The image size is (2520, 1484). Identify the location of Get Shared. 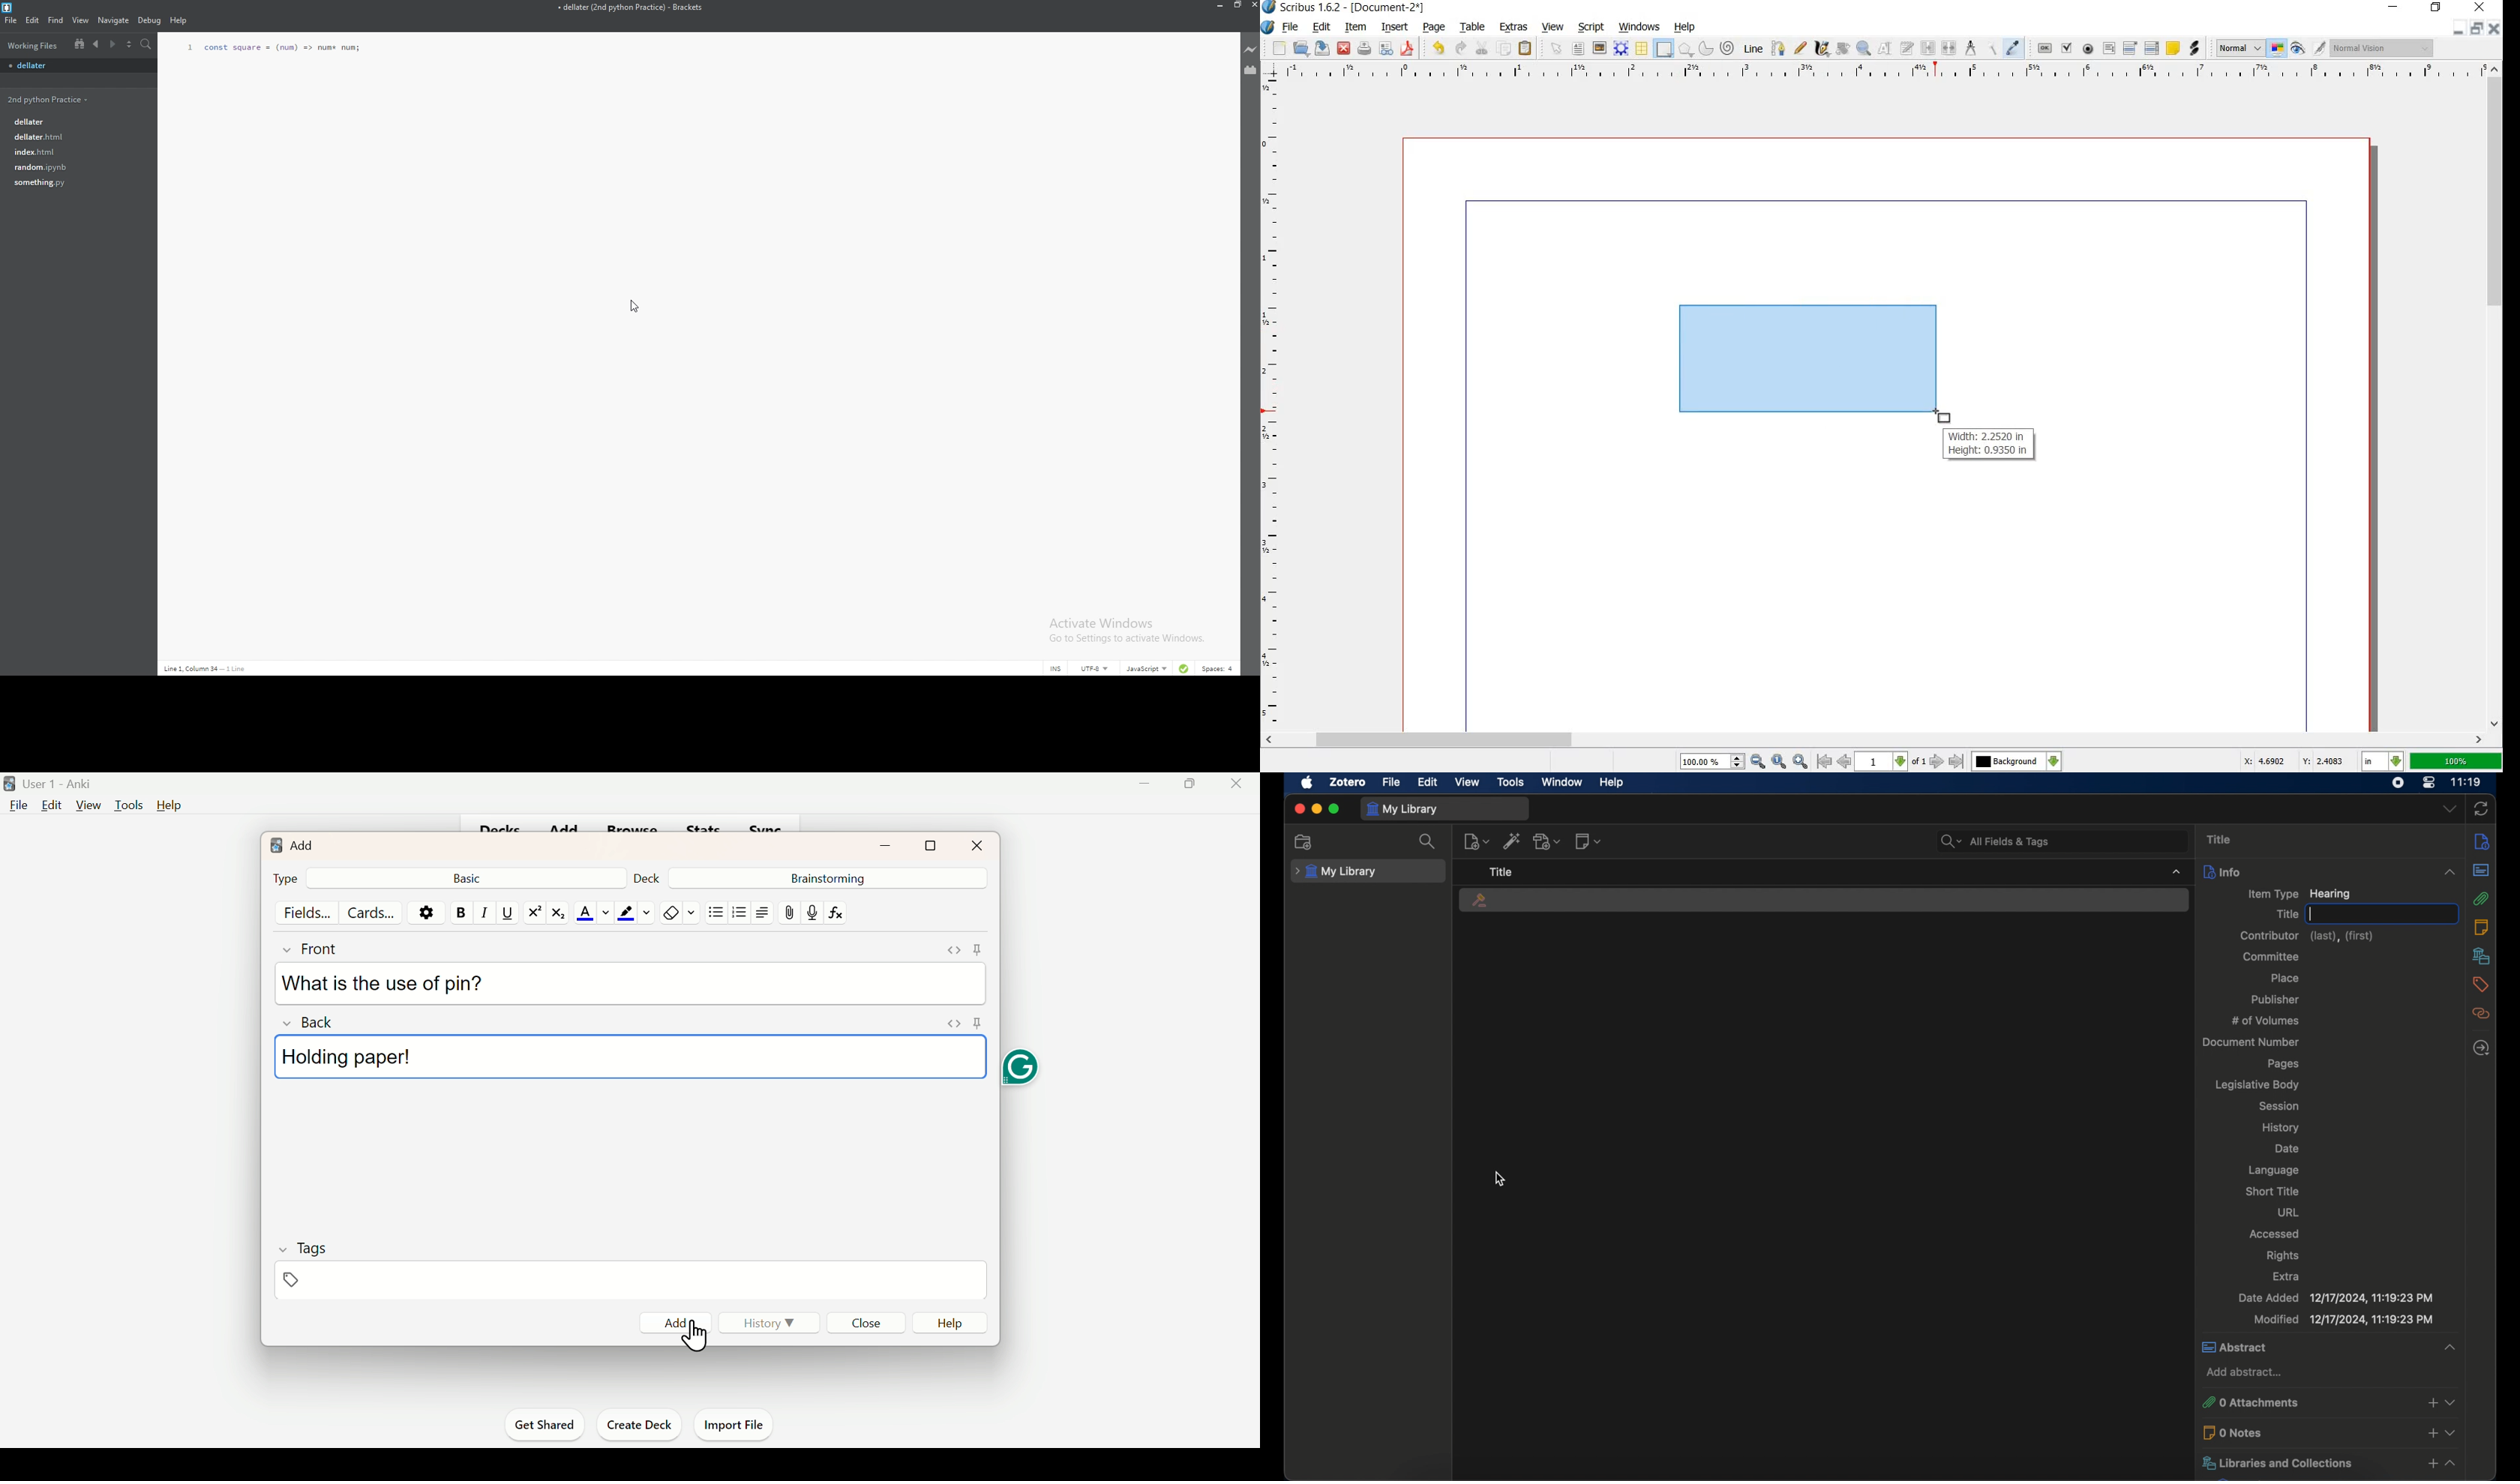
(549, 1425).